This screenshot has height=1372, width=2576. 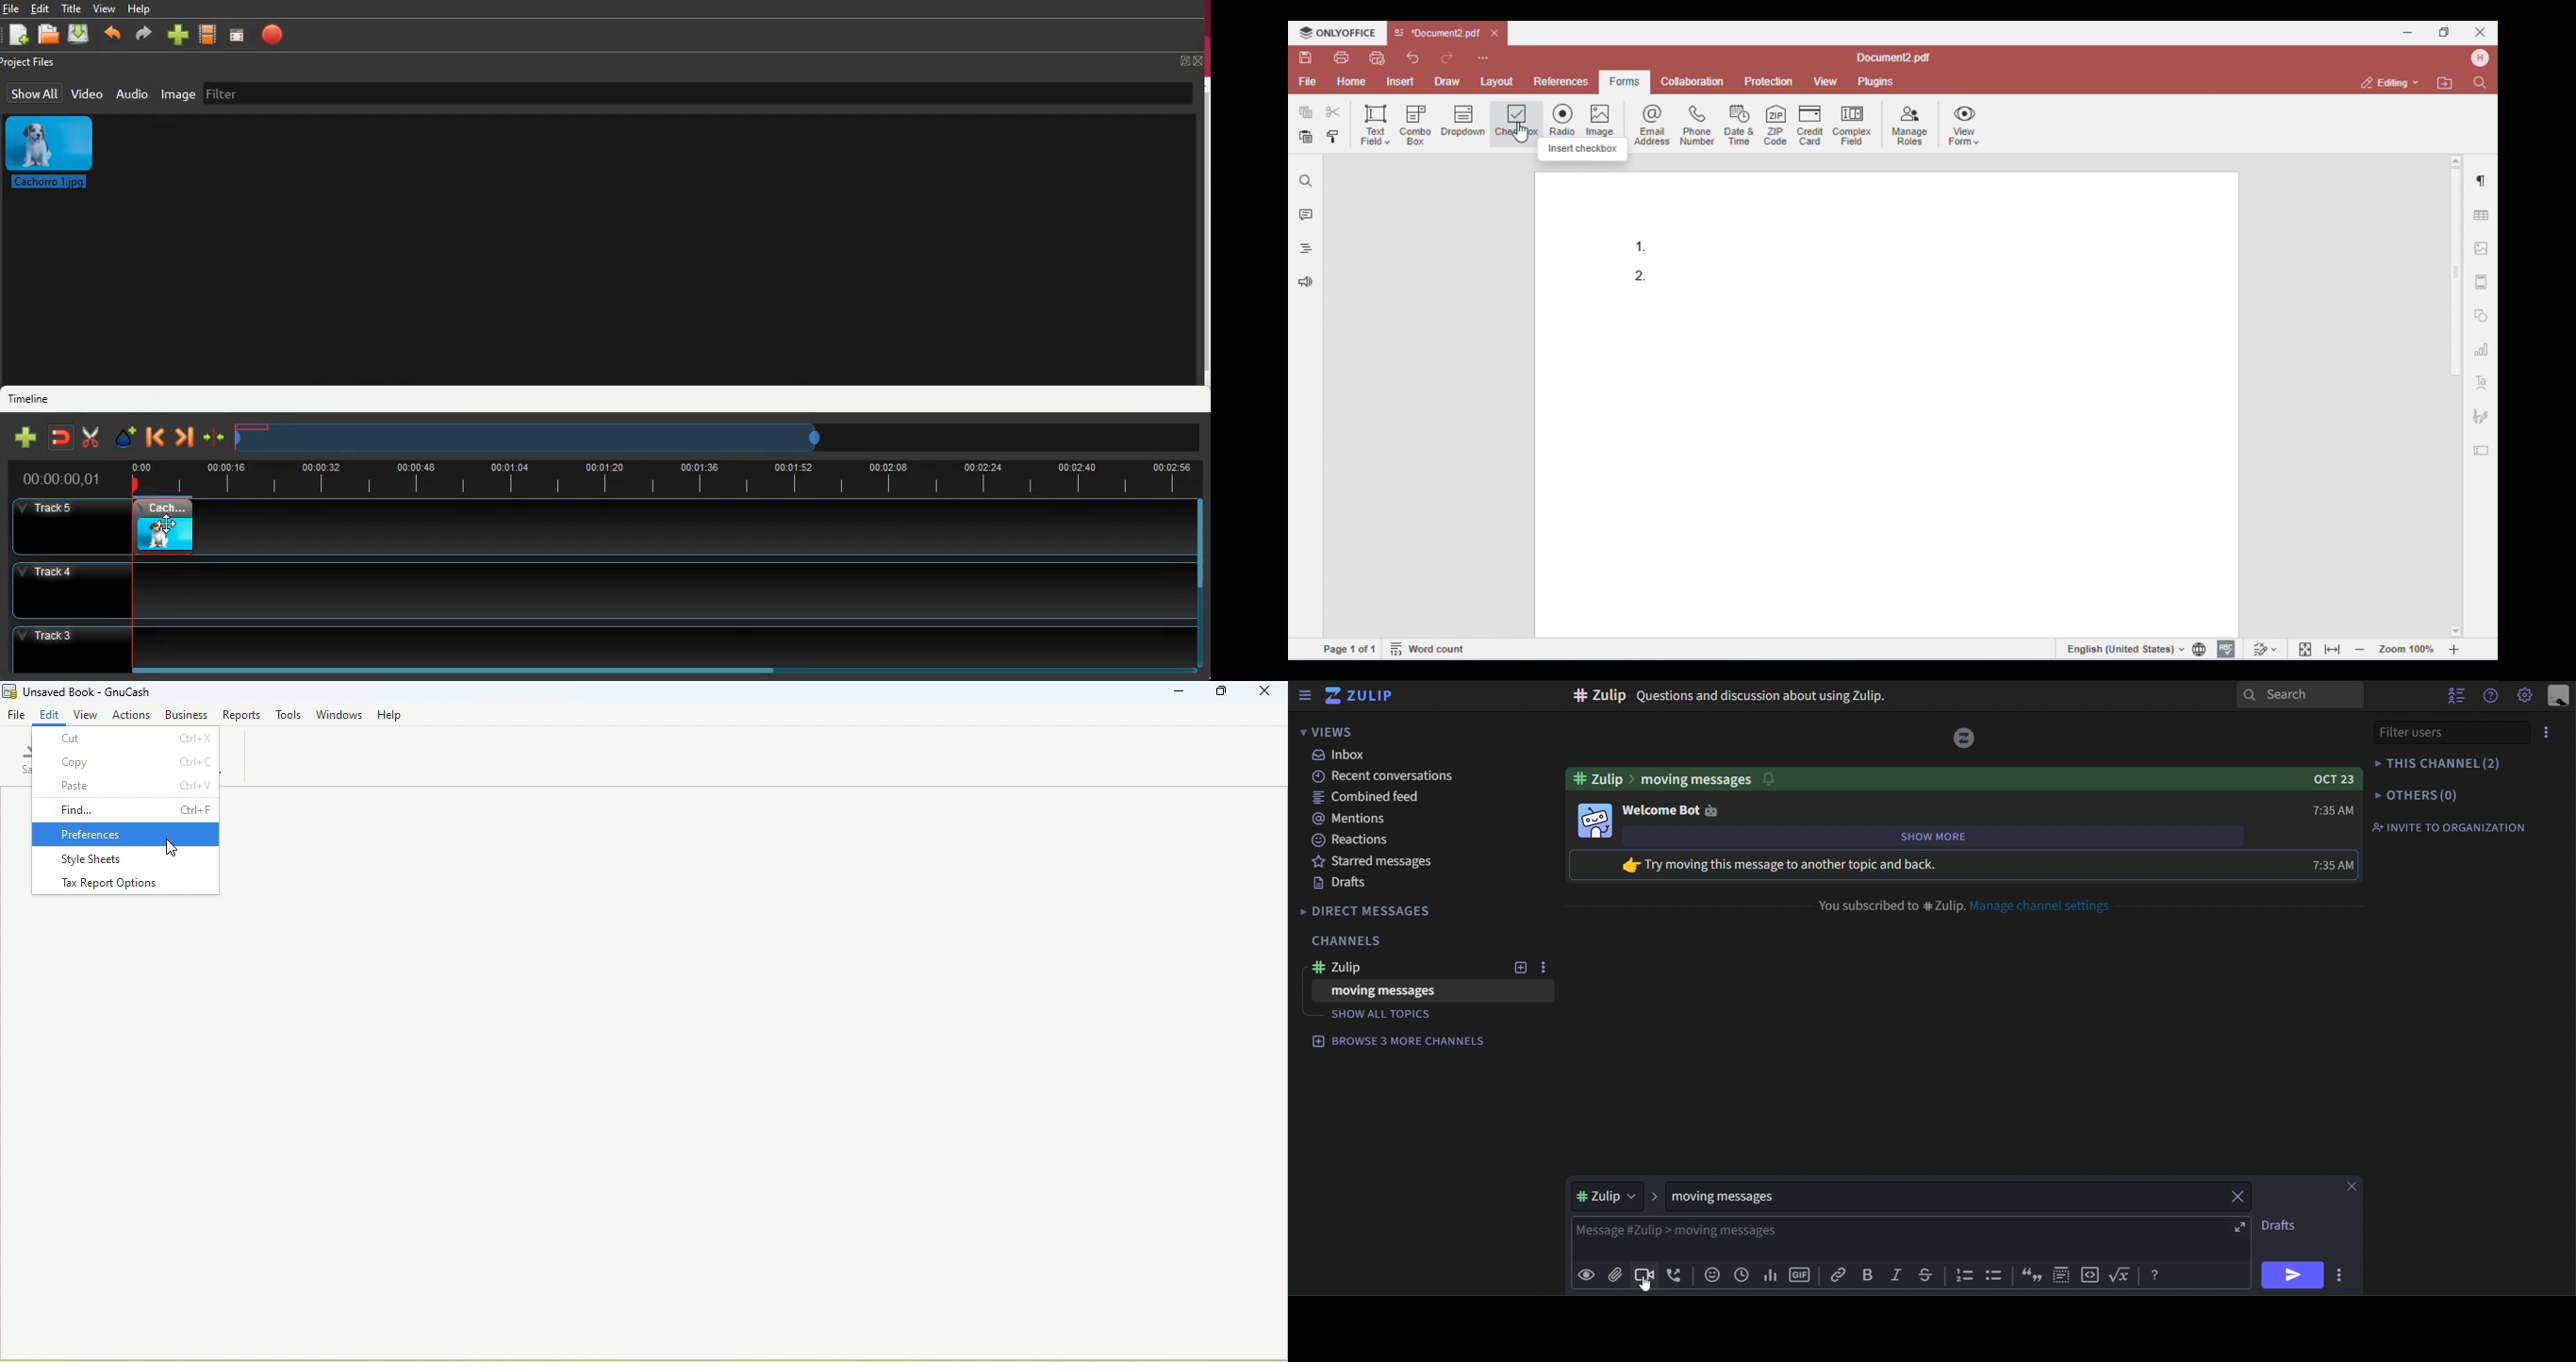 What do you see at coordinates (51, 714) in the screenshot?
I see `edit` at bounding box center [51, 714].